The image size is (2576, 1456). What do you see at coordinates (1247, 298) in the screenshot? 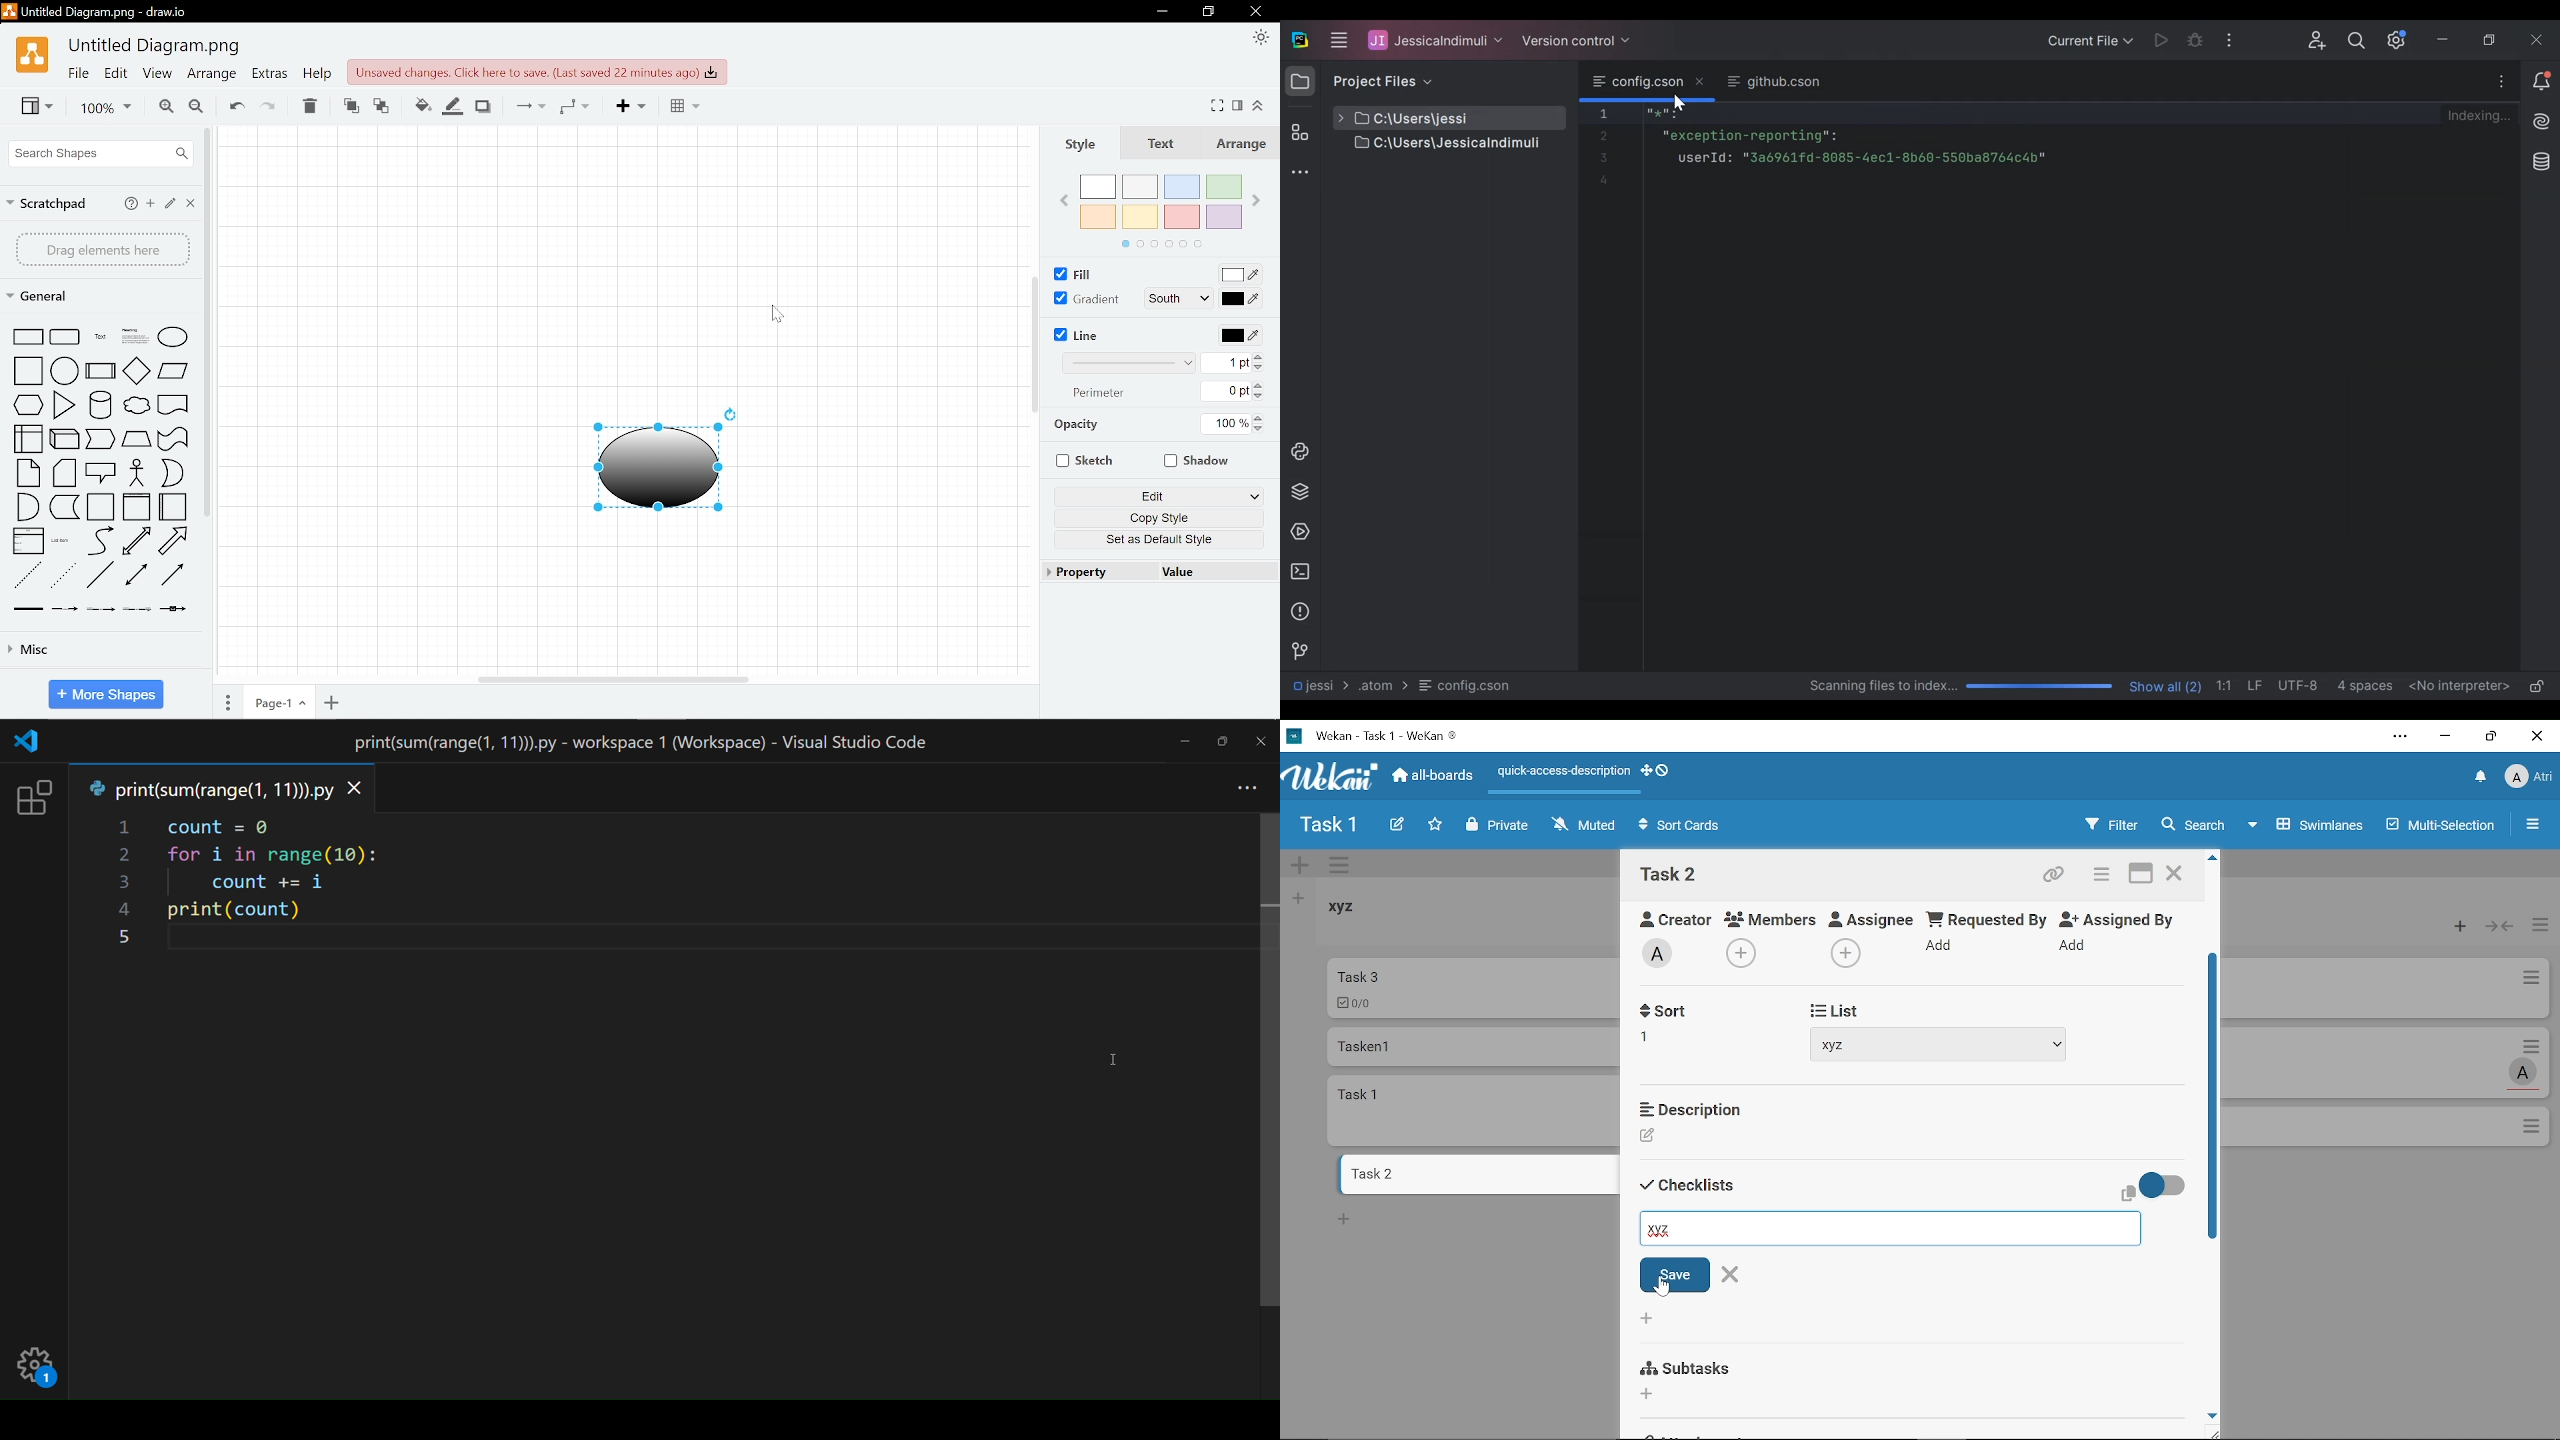
I see `Gradient Color` at bounding box center [1247, 298].